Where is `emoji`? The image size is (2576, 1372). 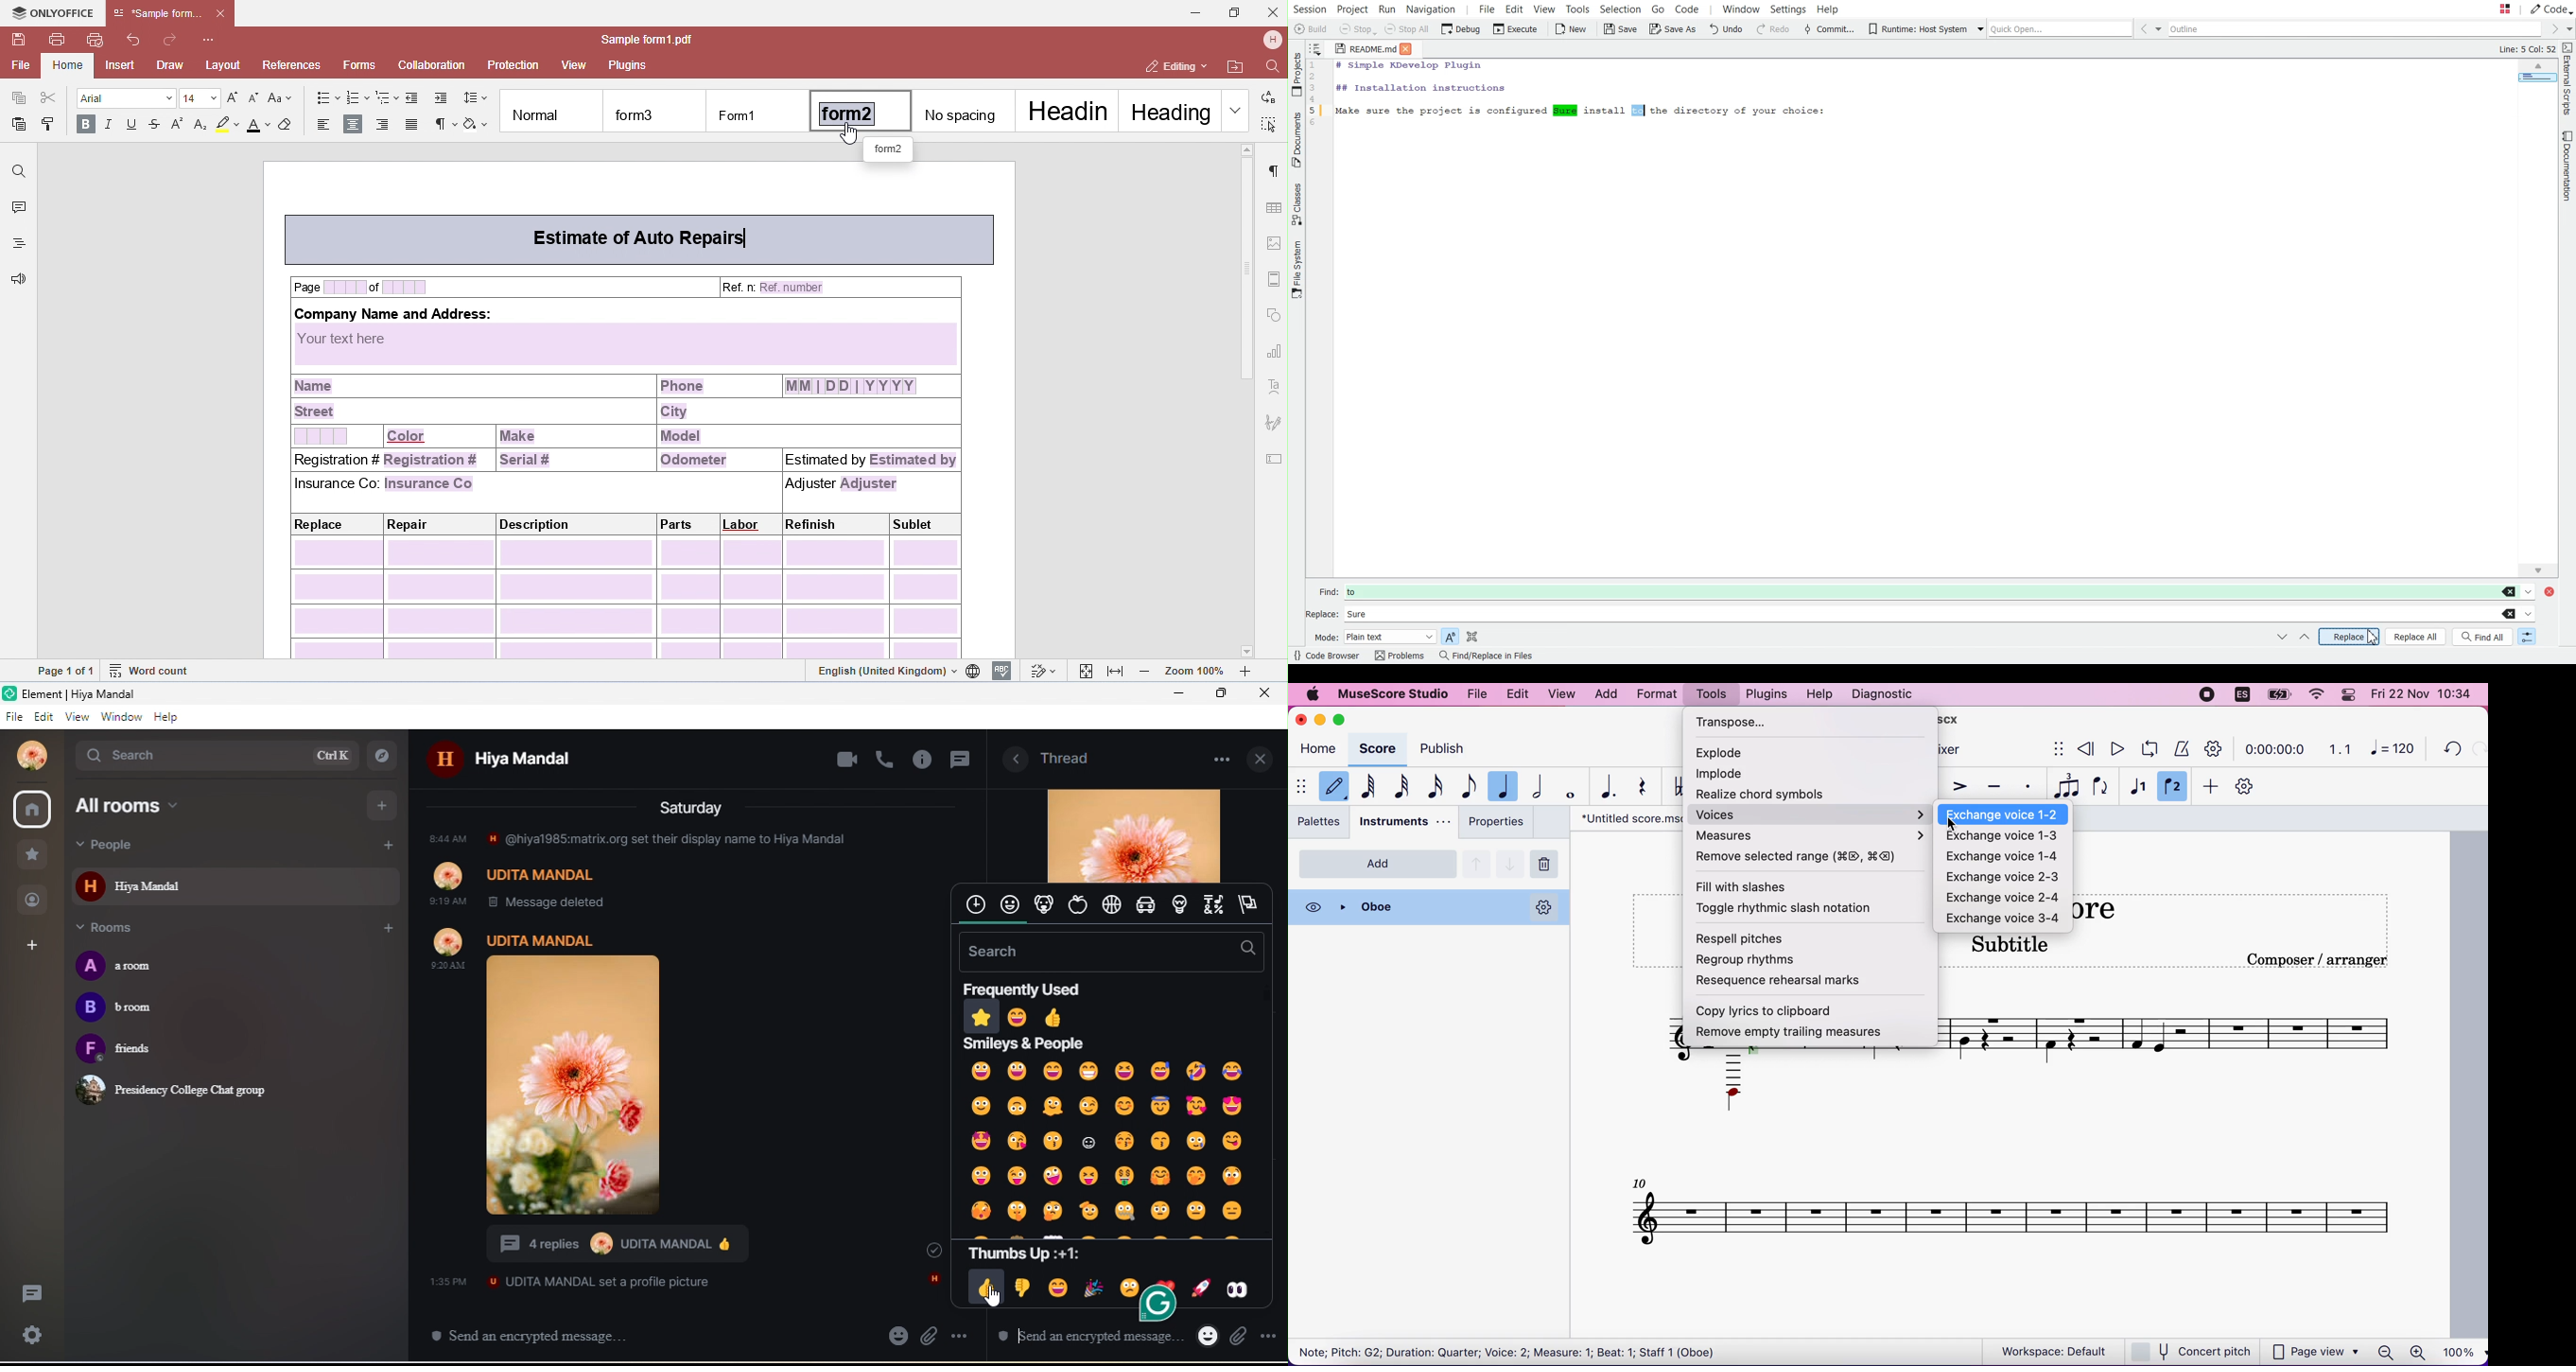 emoji is located at coordinates (898, 1336).